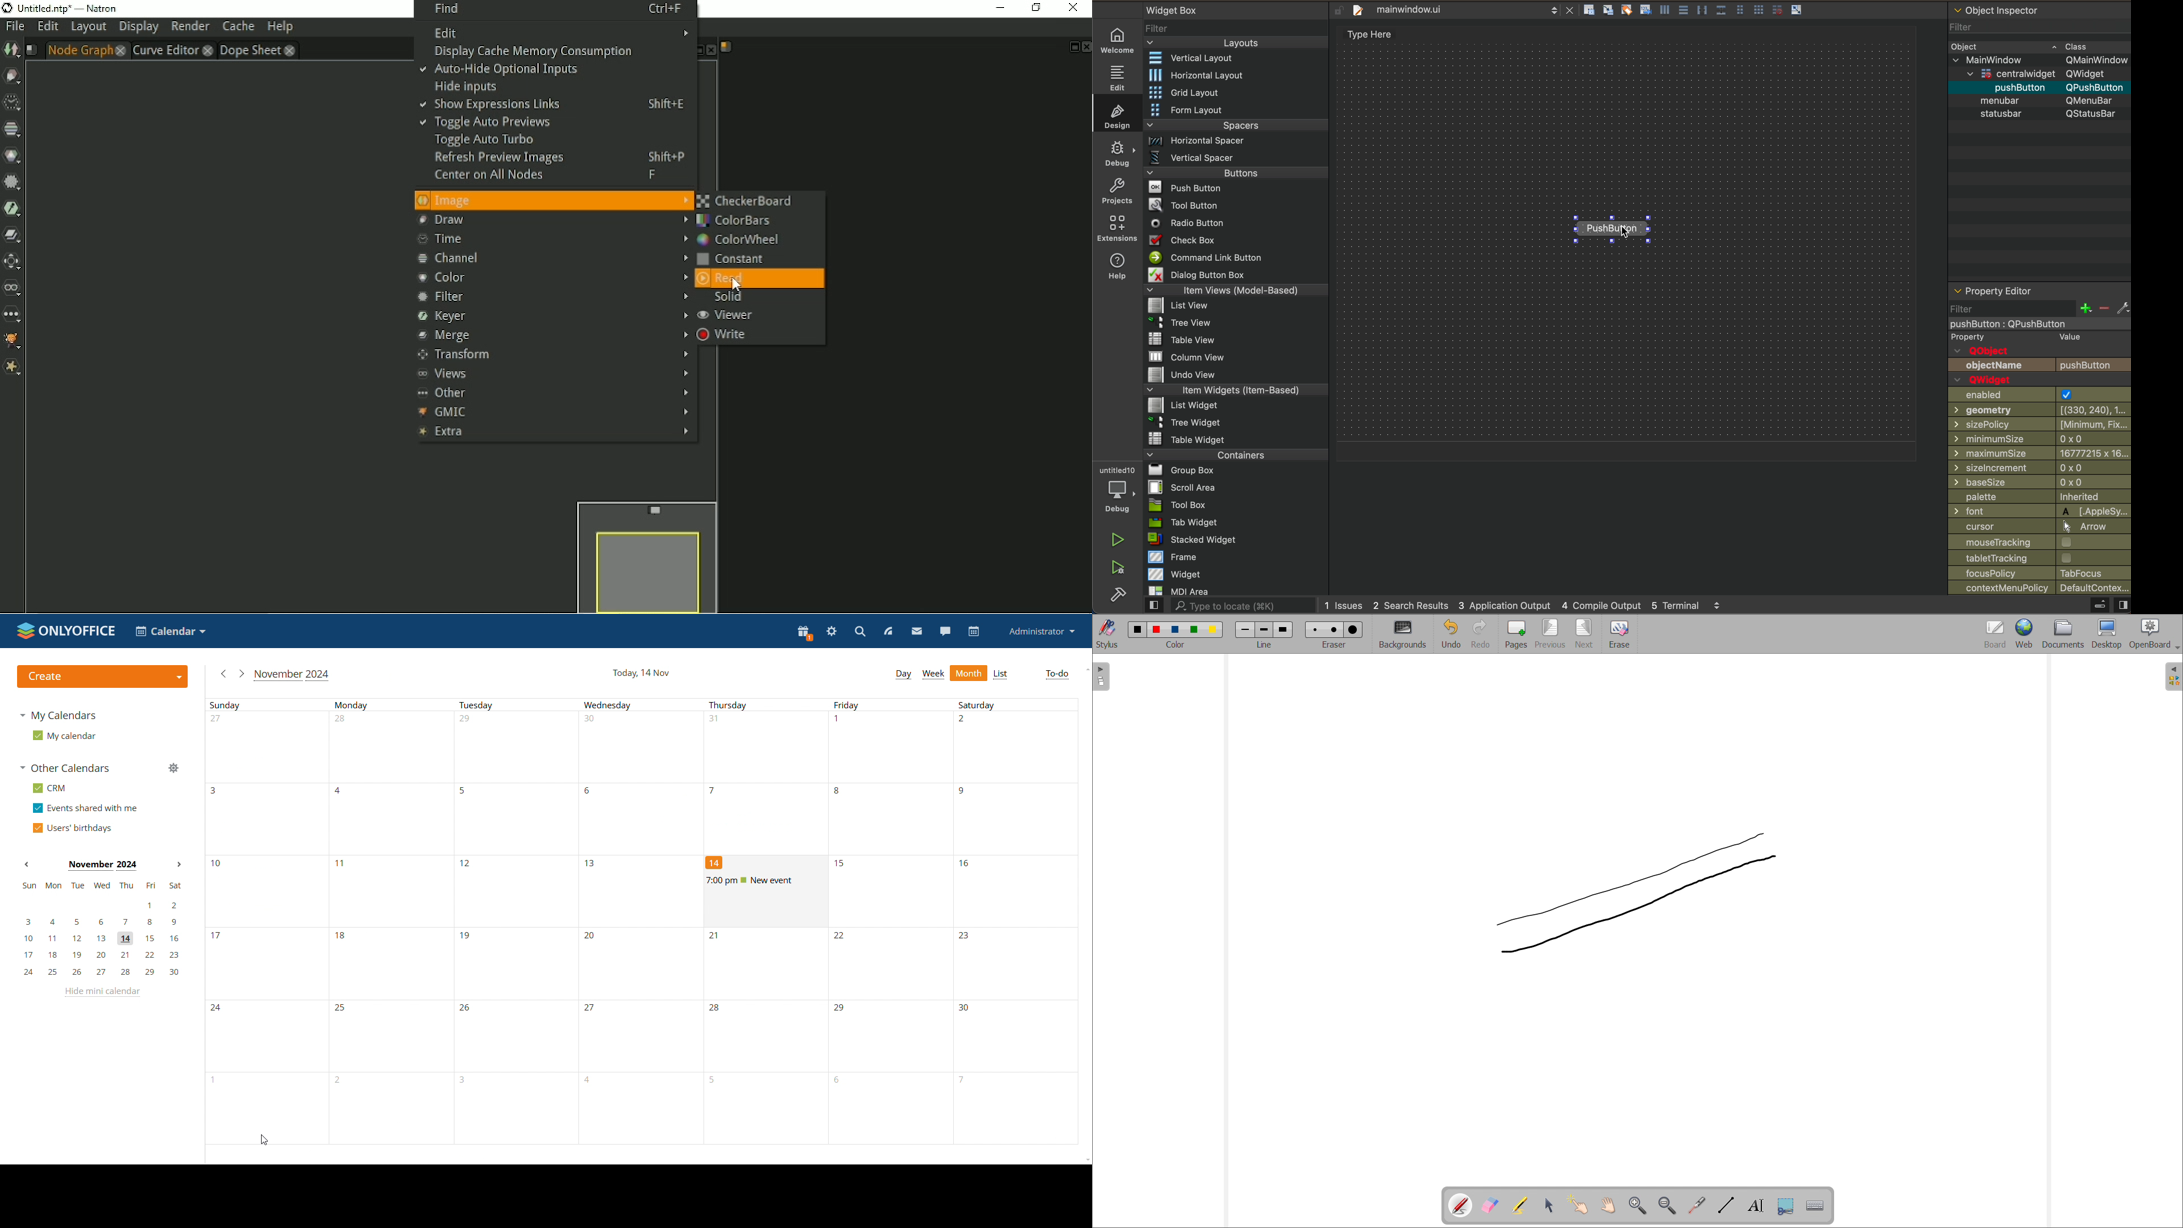 This screenshot has width=2184, height=1232. What do you see at coordinates (2040, 511) in the screenshot?
I see `font` at bounding box center [2040, 511].